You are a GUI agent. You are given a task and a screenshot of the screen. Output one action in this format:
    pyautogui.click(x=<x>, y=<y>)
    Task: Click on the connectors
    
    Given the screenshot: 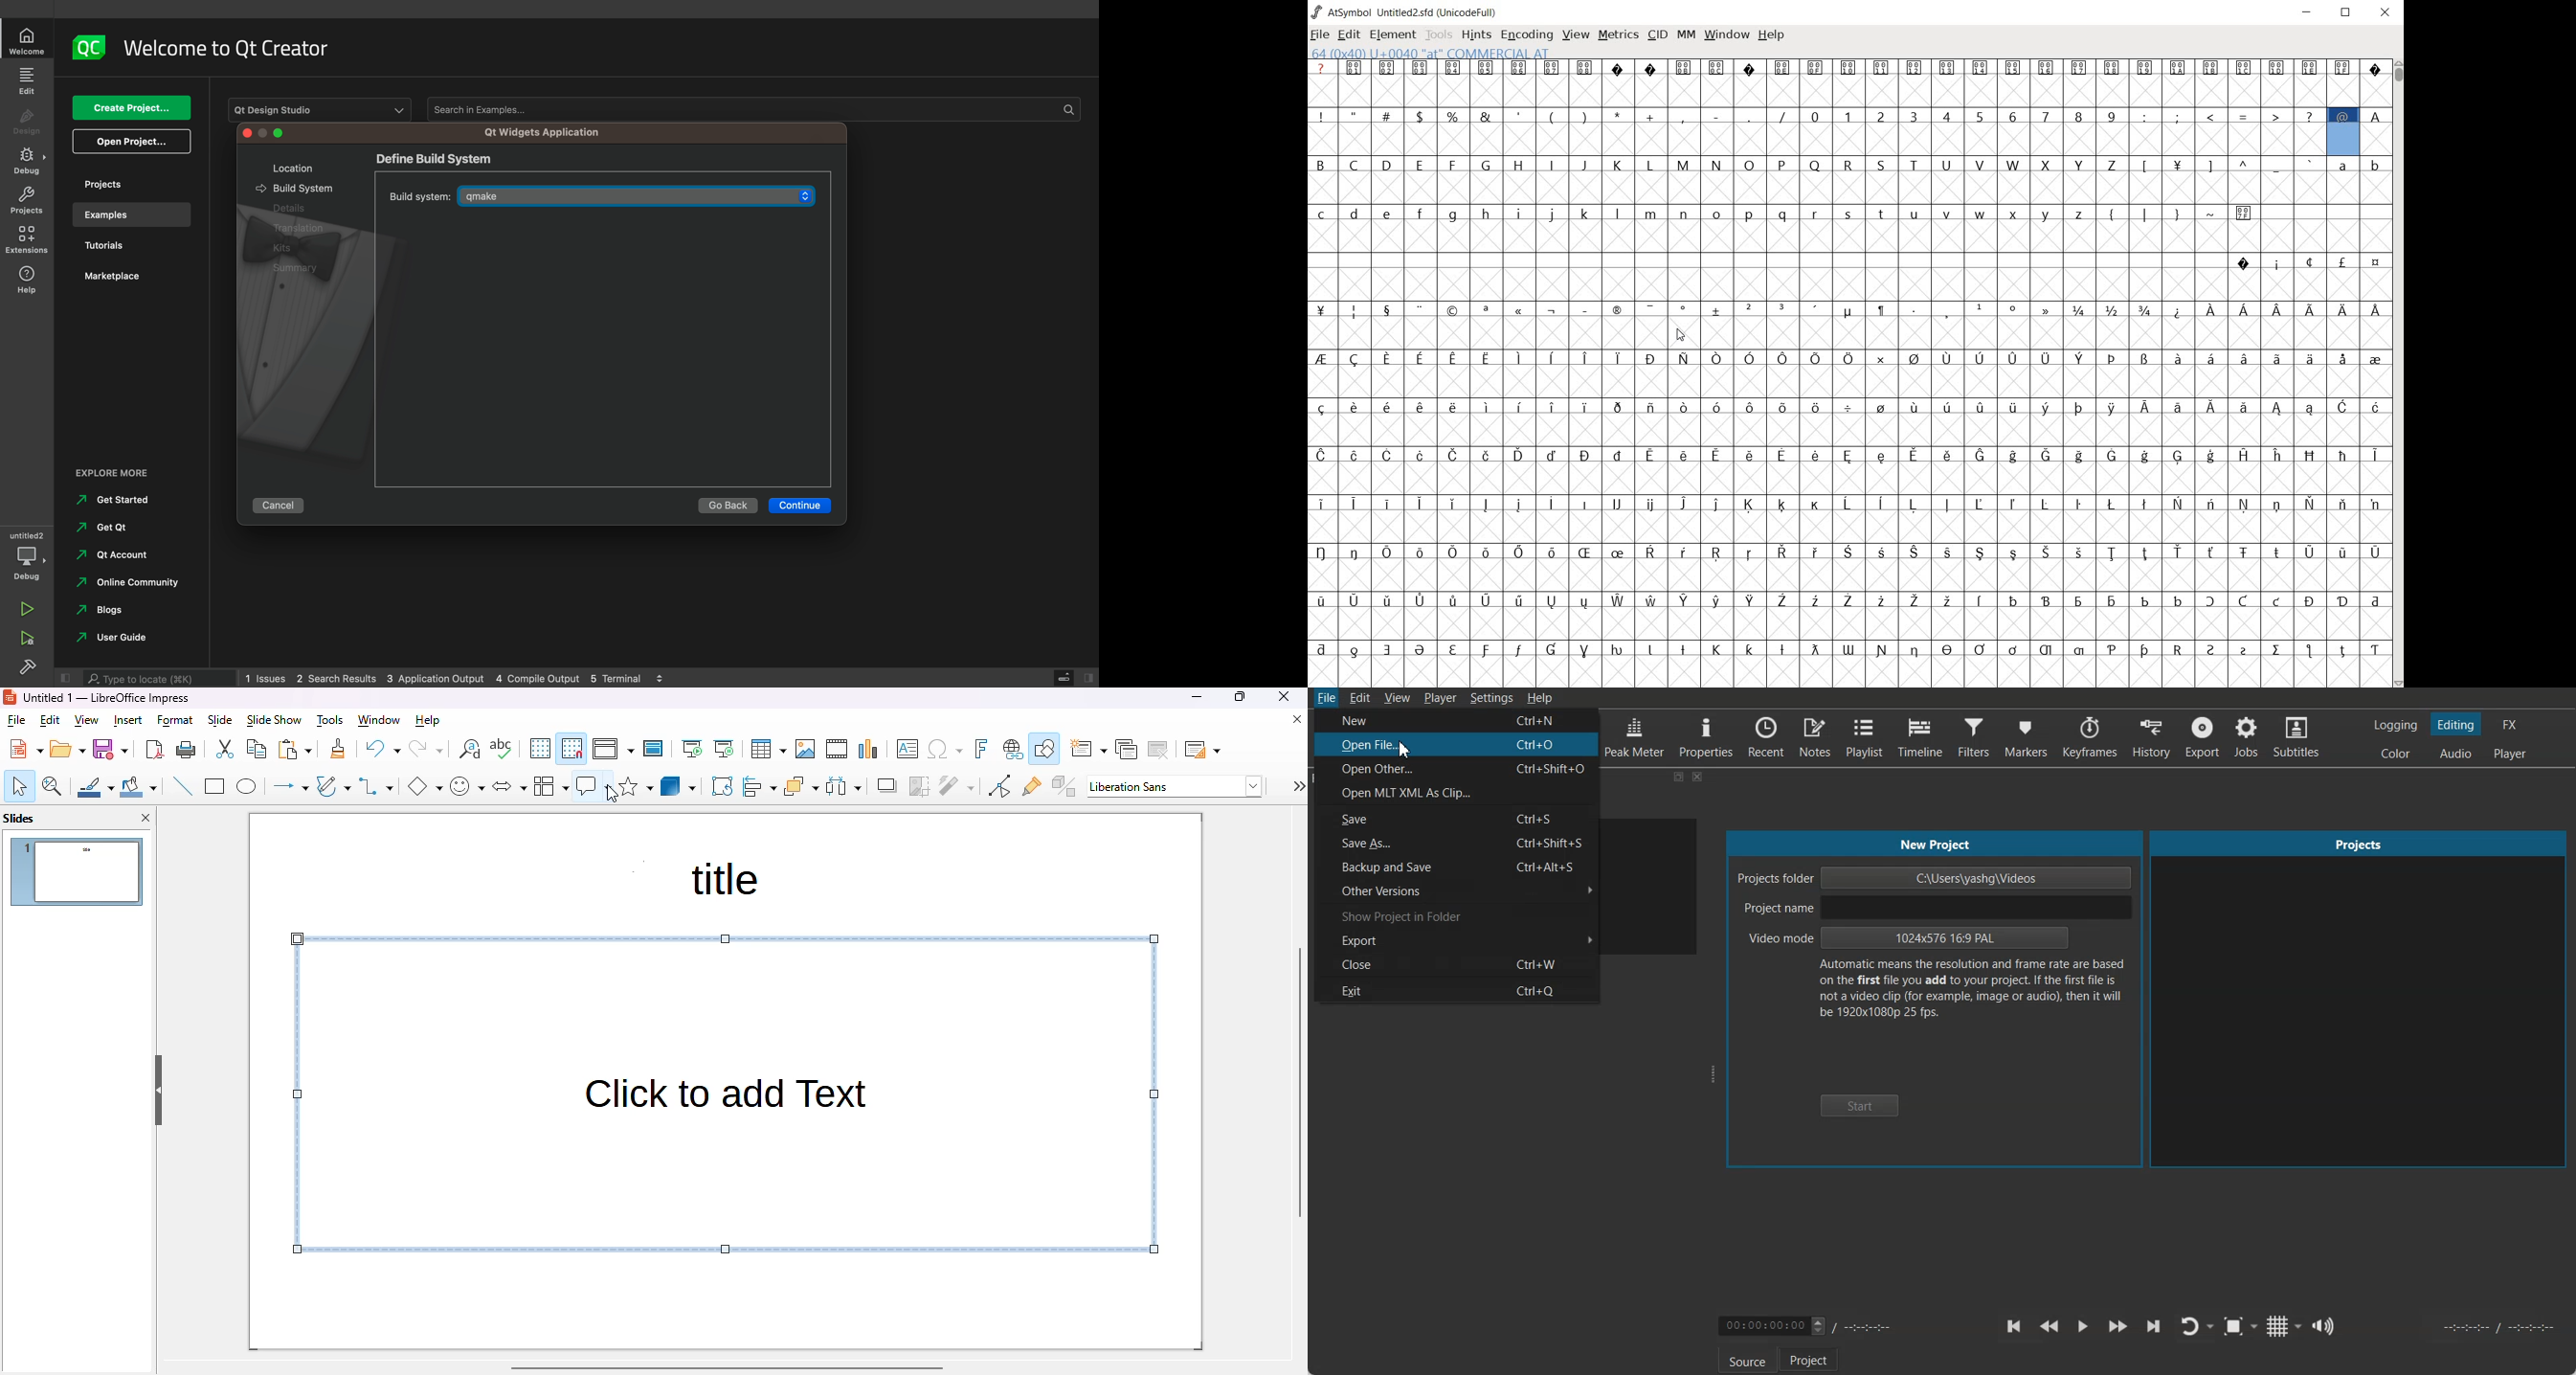 What is the action you would take?
    pyautogui.click(x=376, y=786)
    